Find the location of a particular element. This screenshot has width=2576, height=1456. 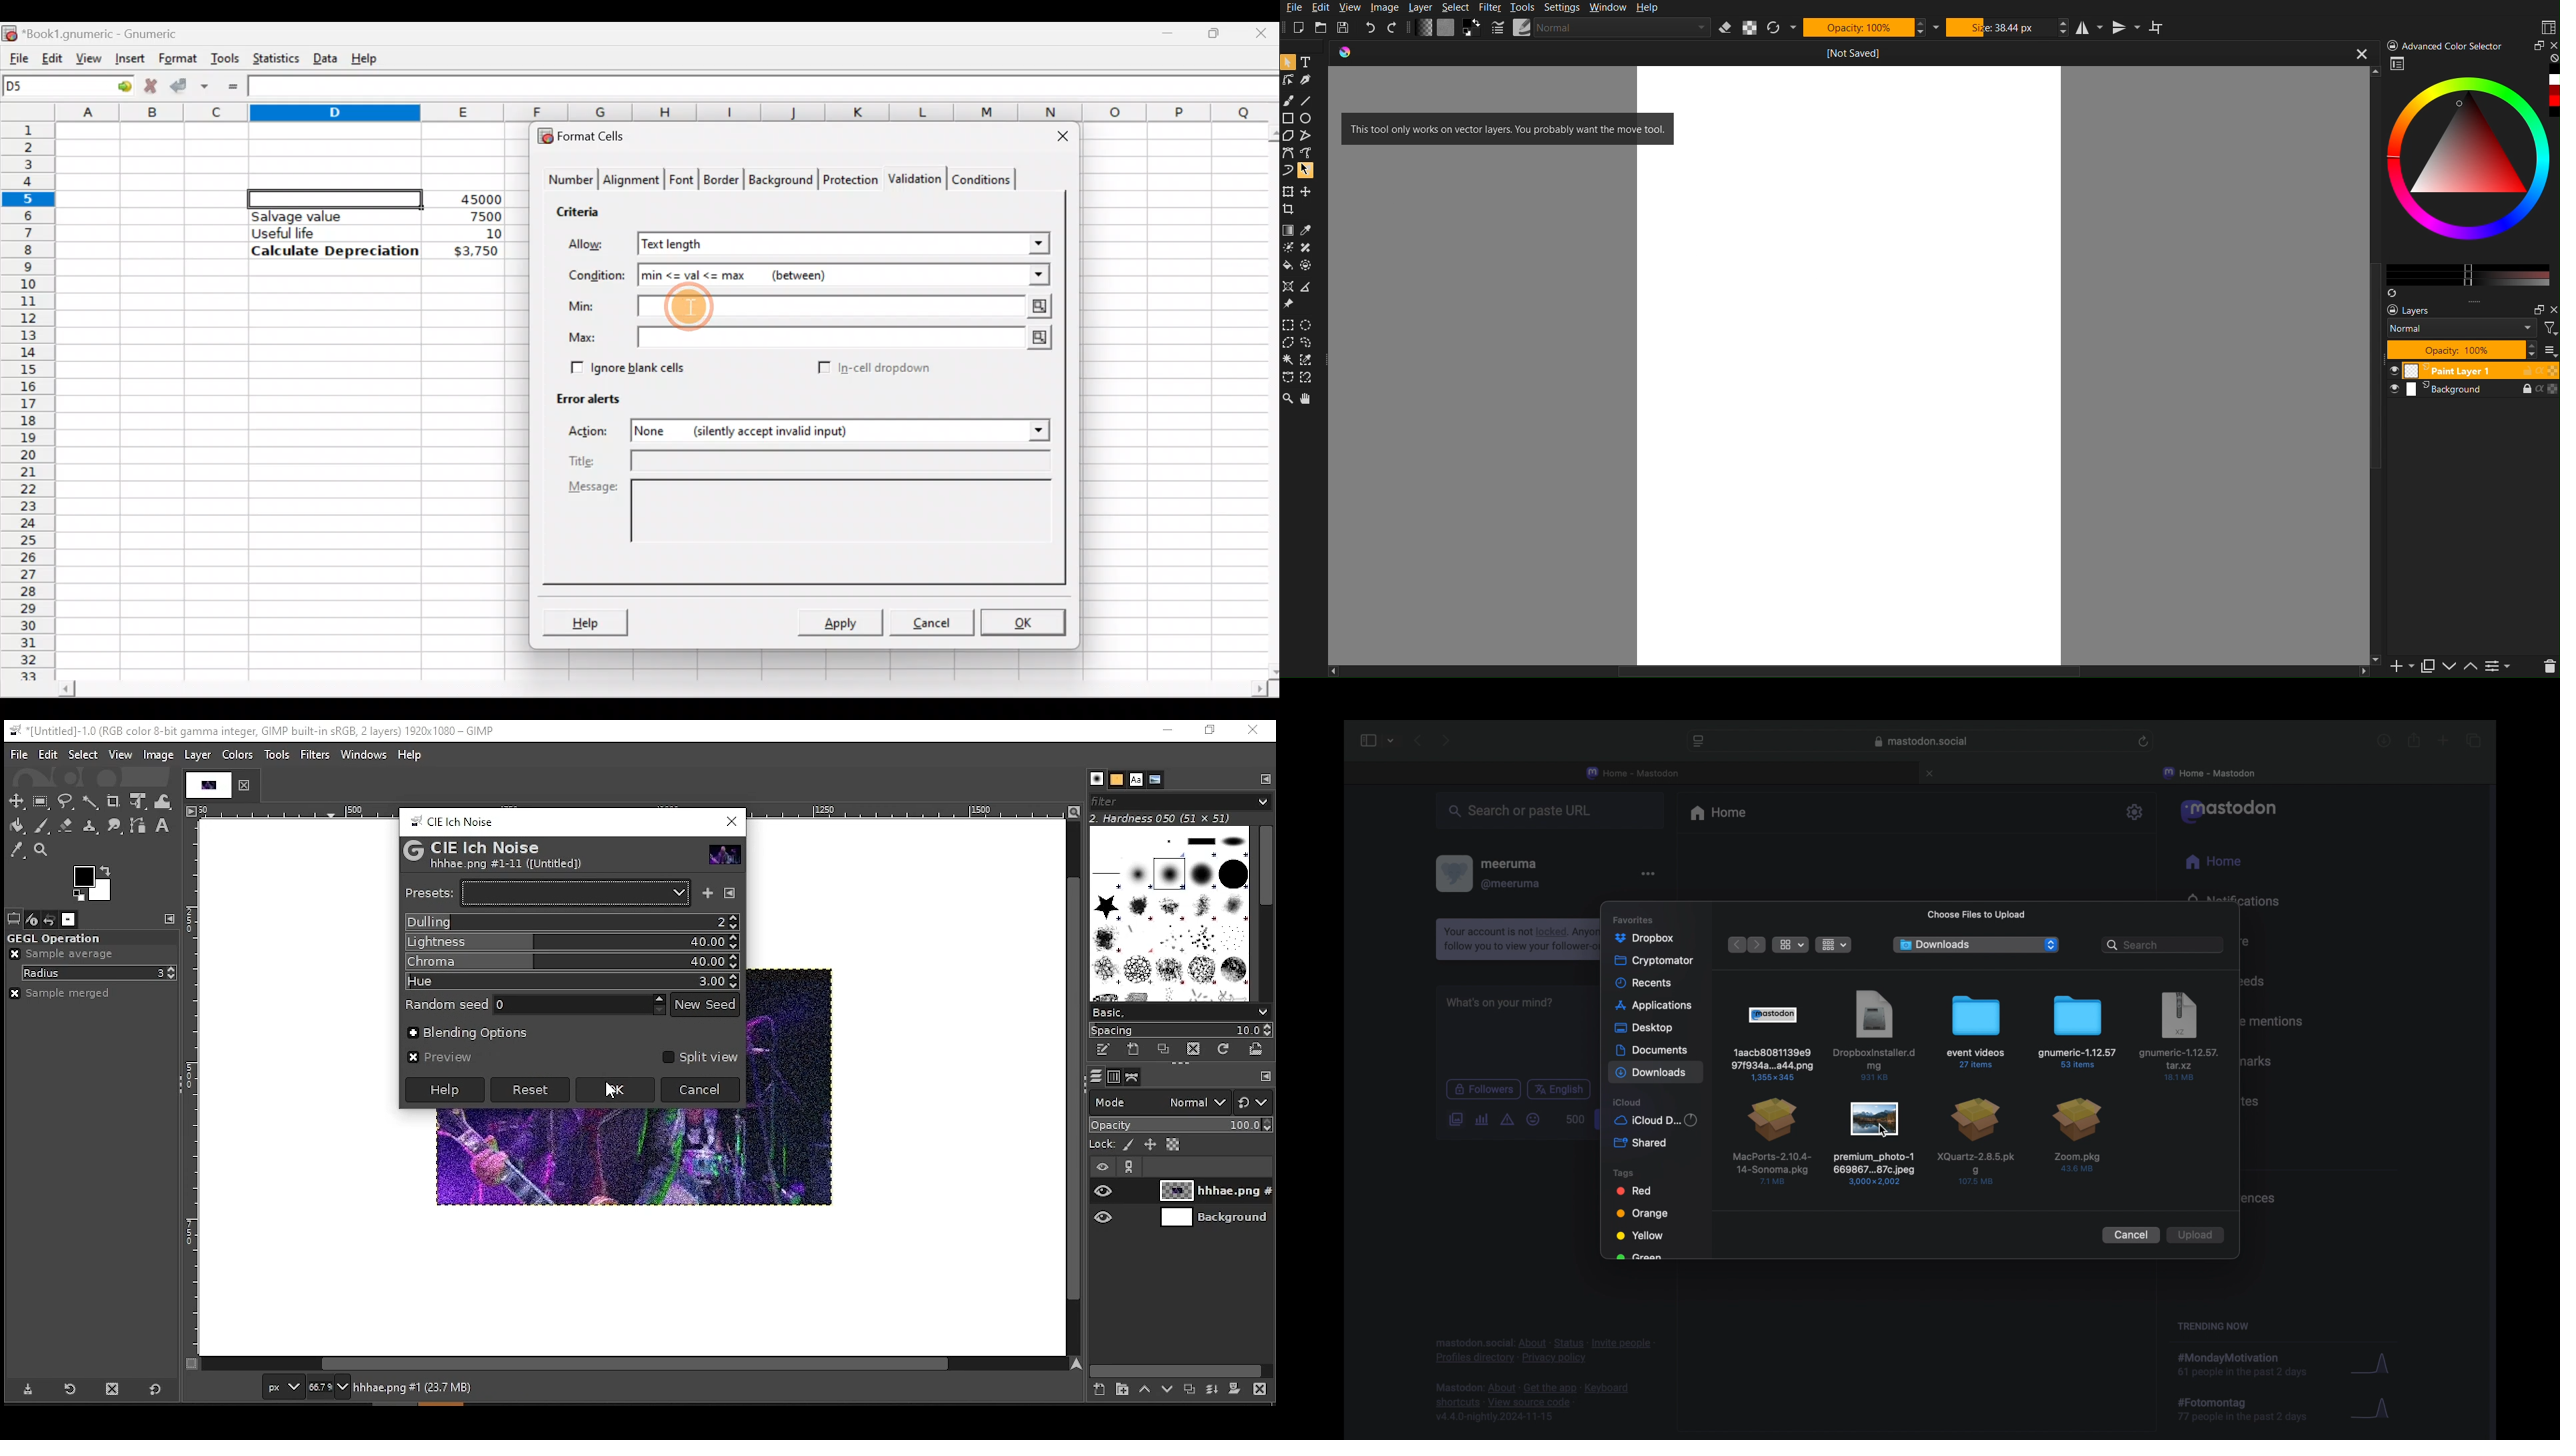

share is located at coordinates (2413, 741).